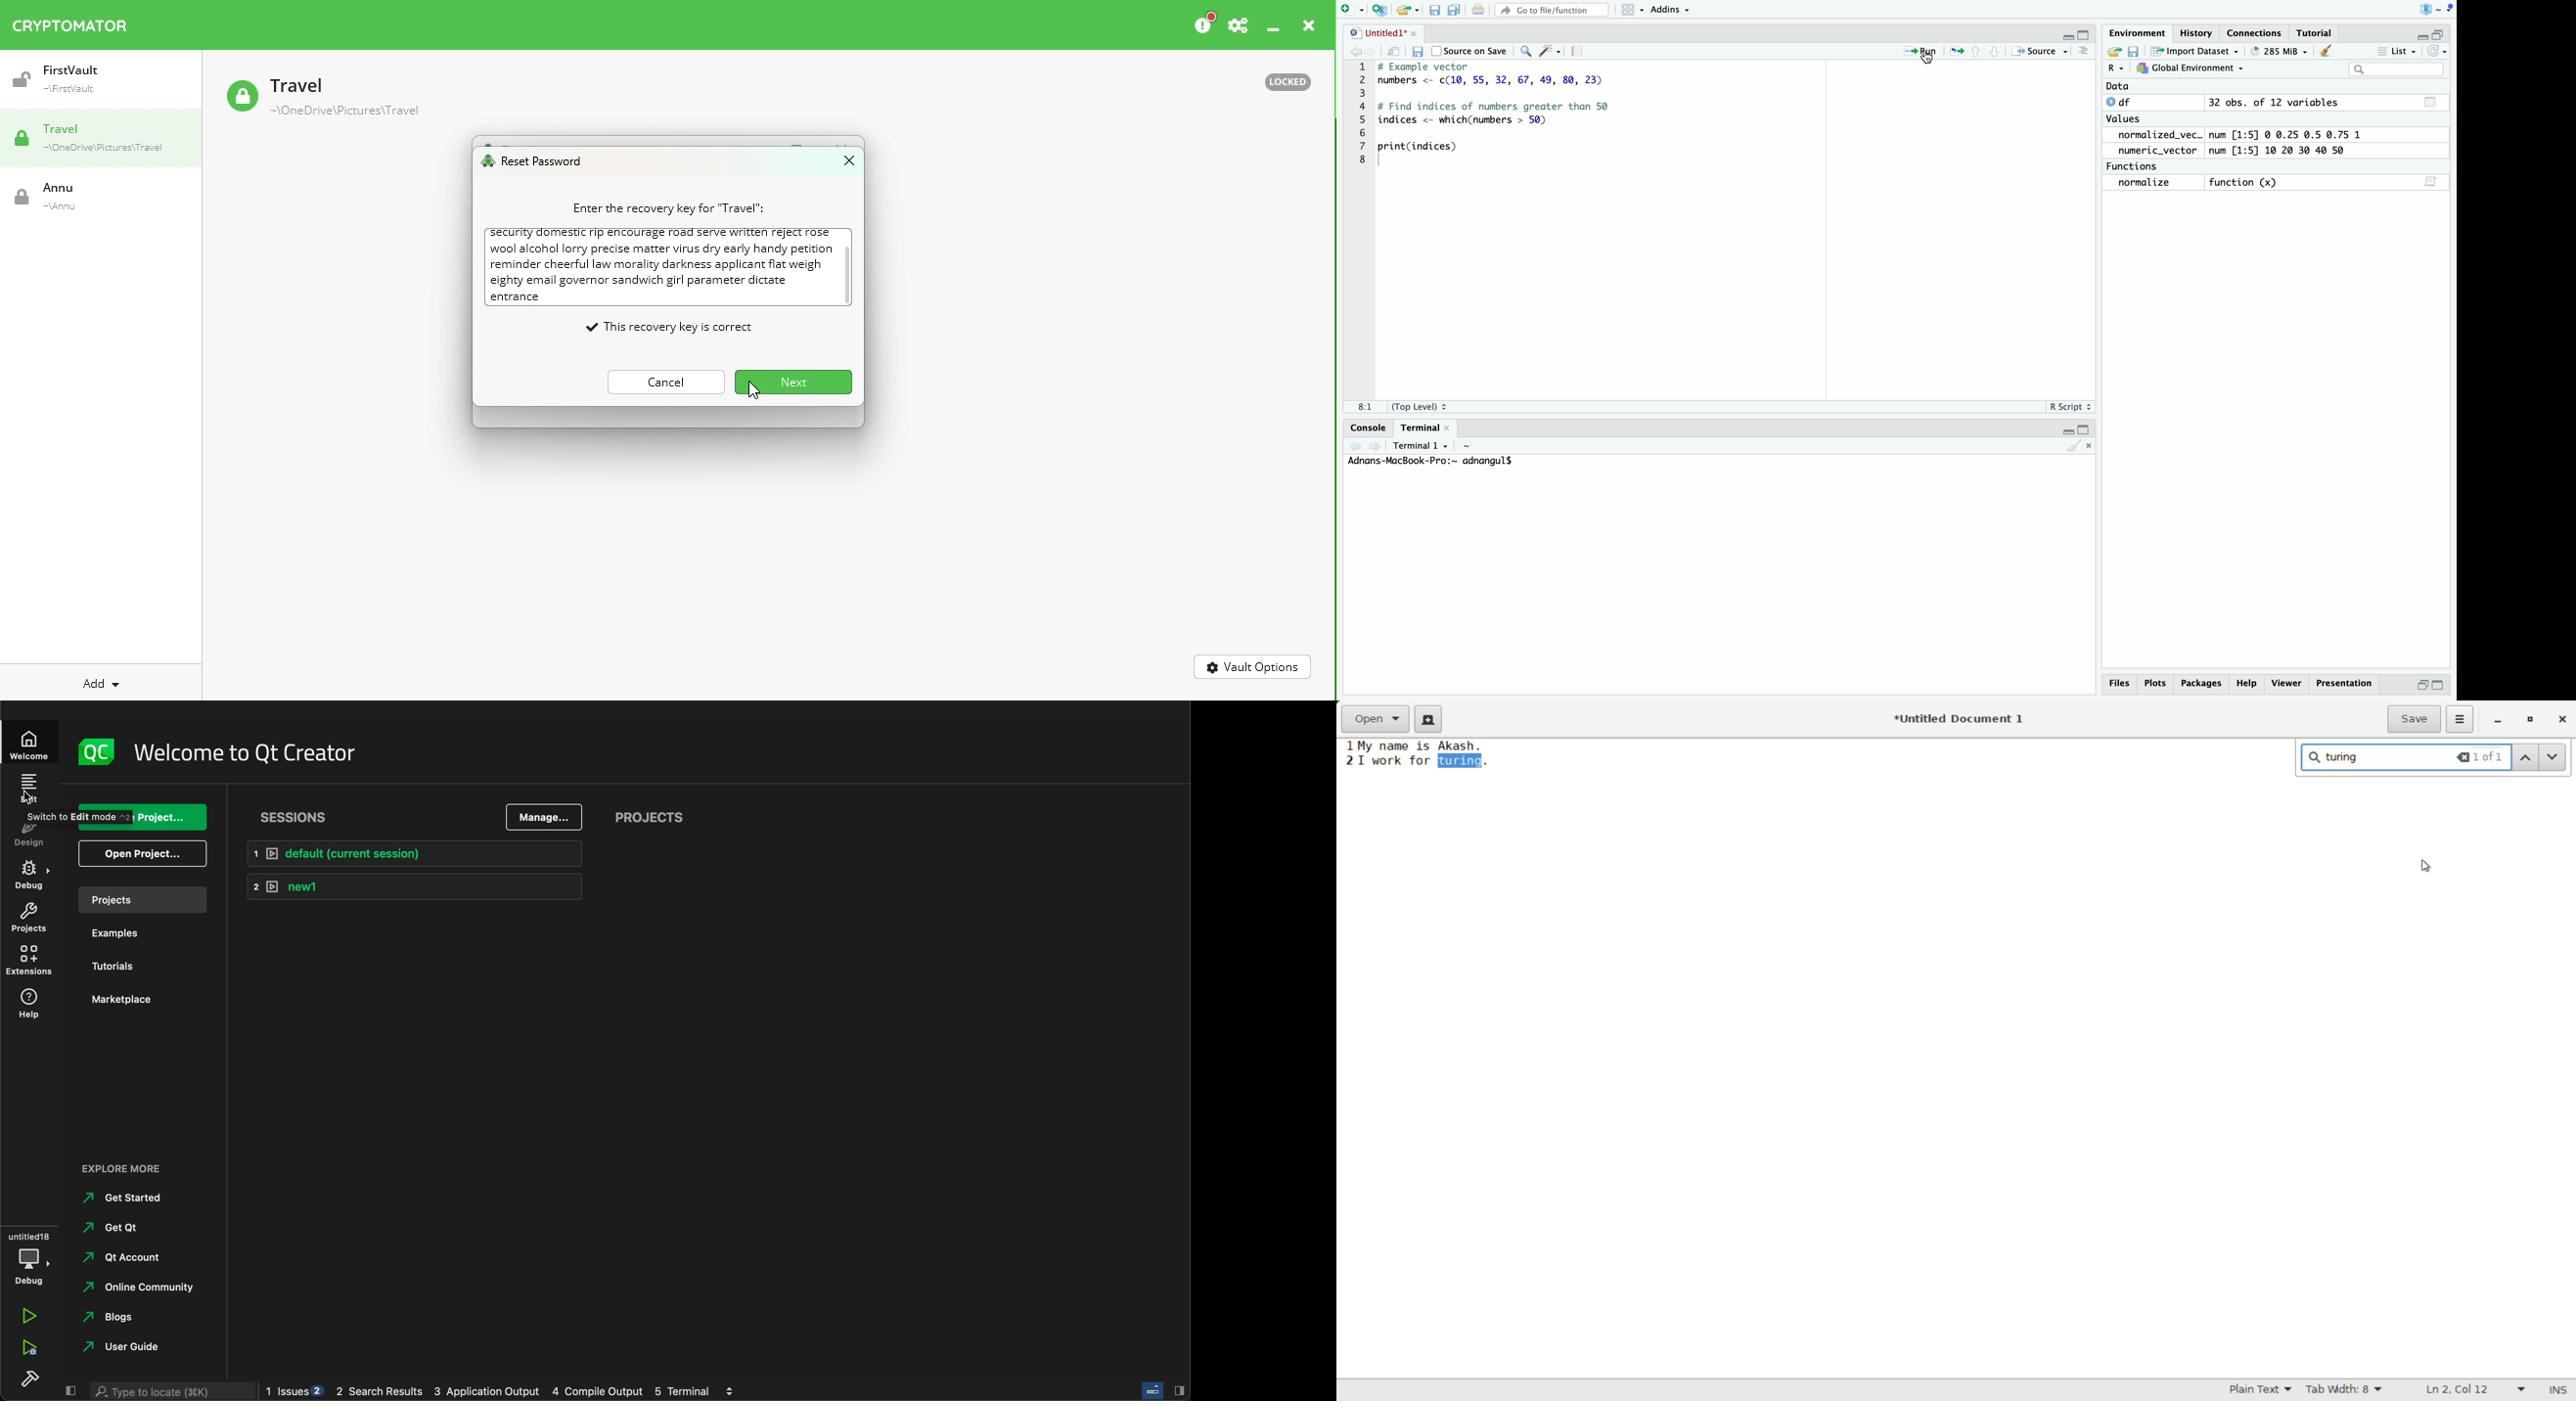 This screenshot has height=1428, width=2576. I want to click on 0 df, so click(2123, 102).